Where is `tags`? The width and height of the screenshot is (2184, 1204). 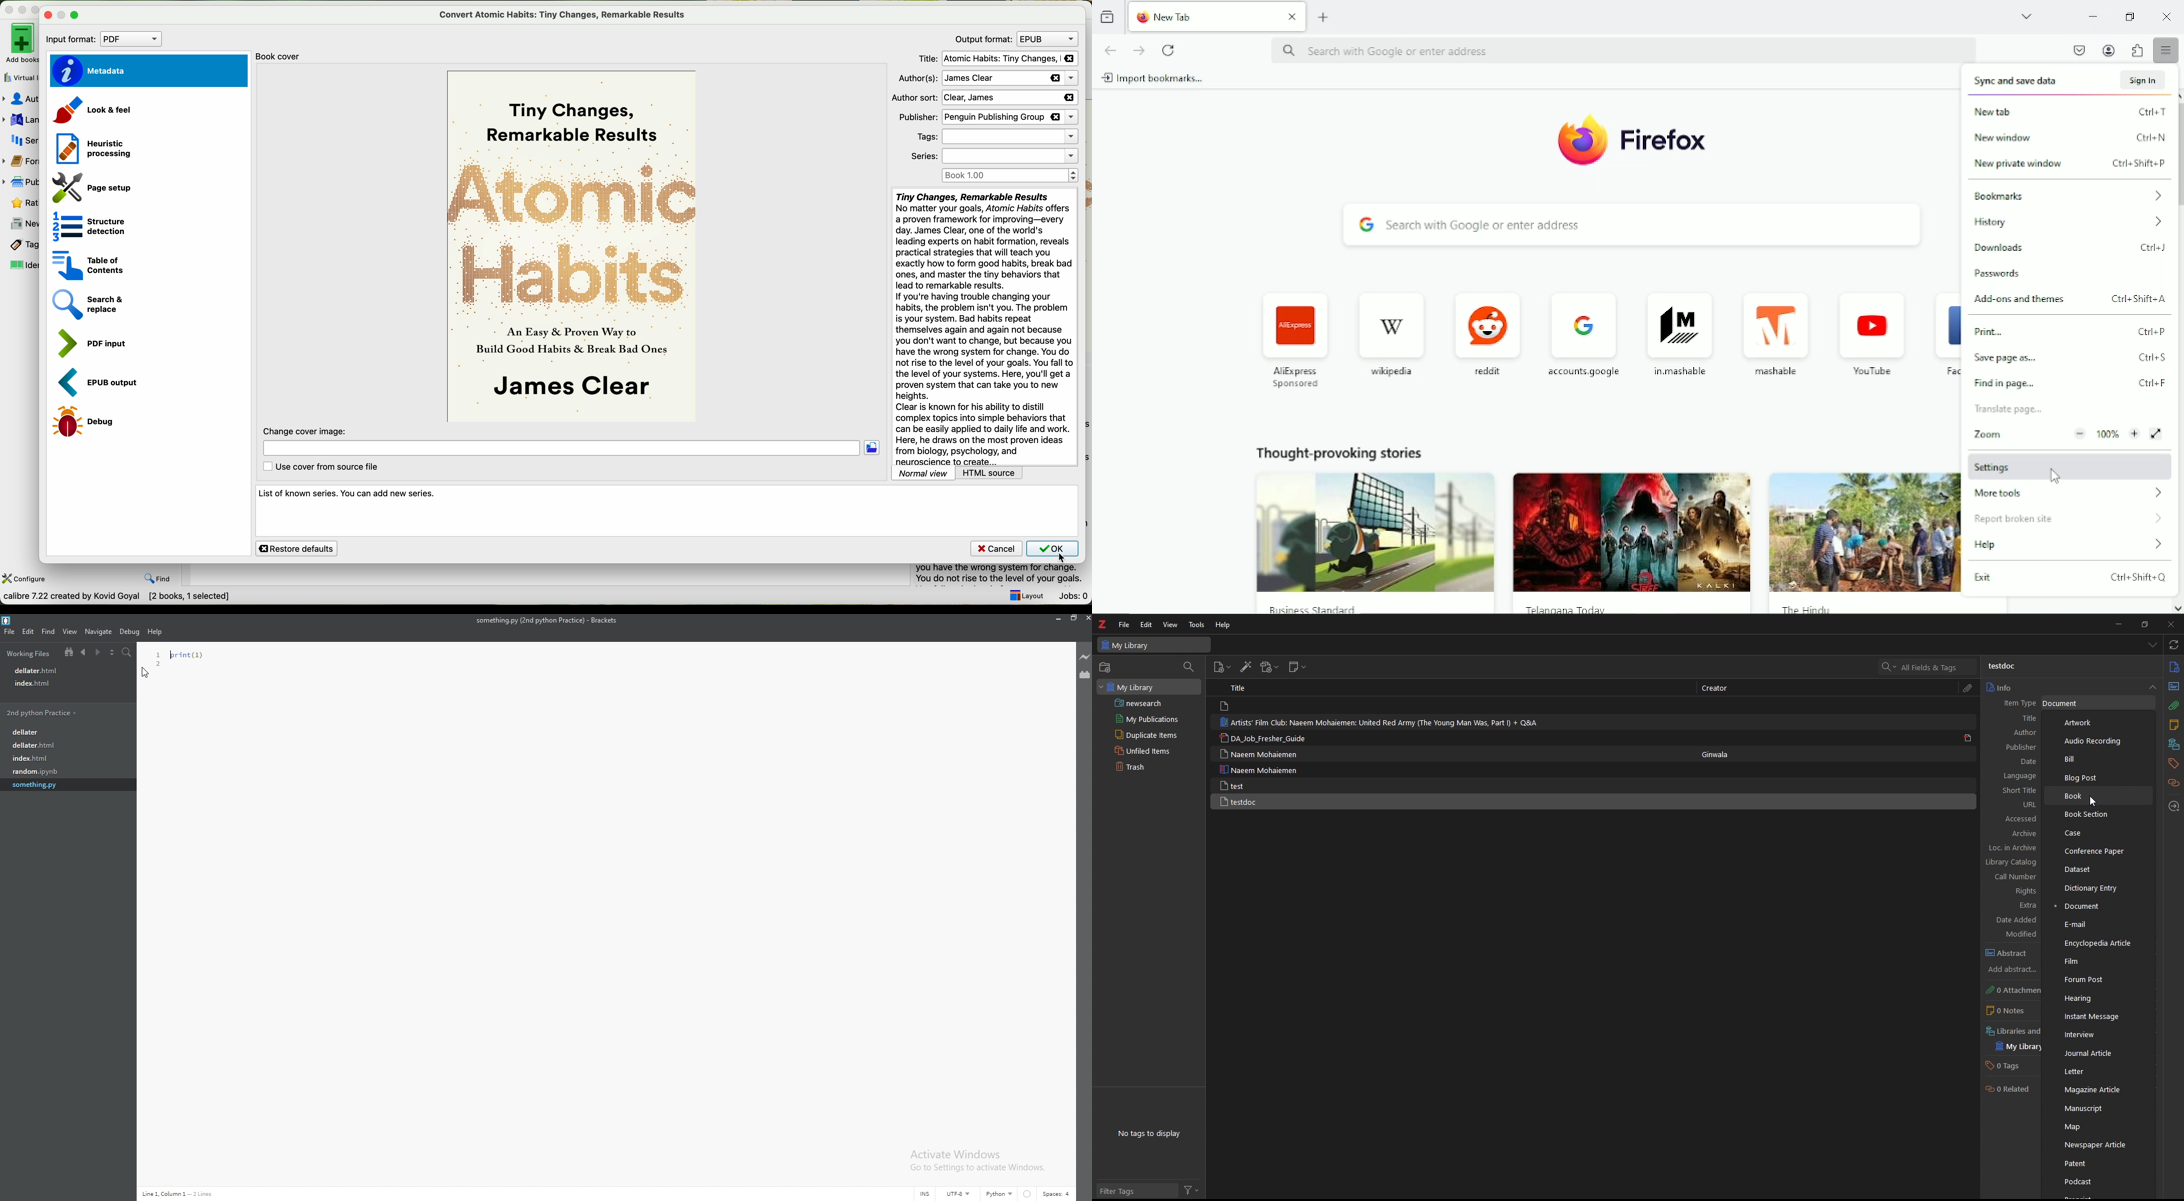
tags is located at coordinates (2173, 764).